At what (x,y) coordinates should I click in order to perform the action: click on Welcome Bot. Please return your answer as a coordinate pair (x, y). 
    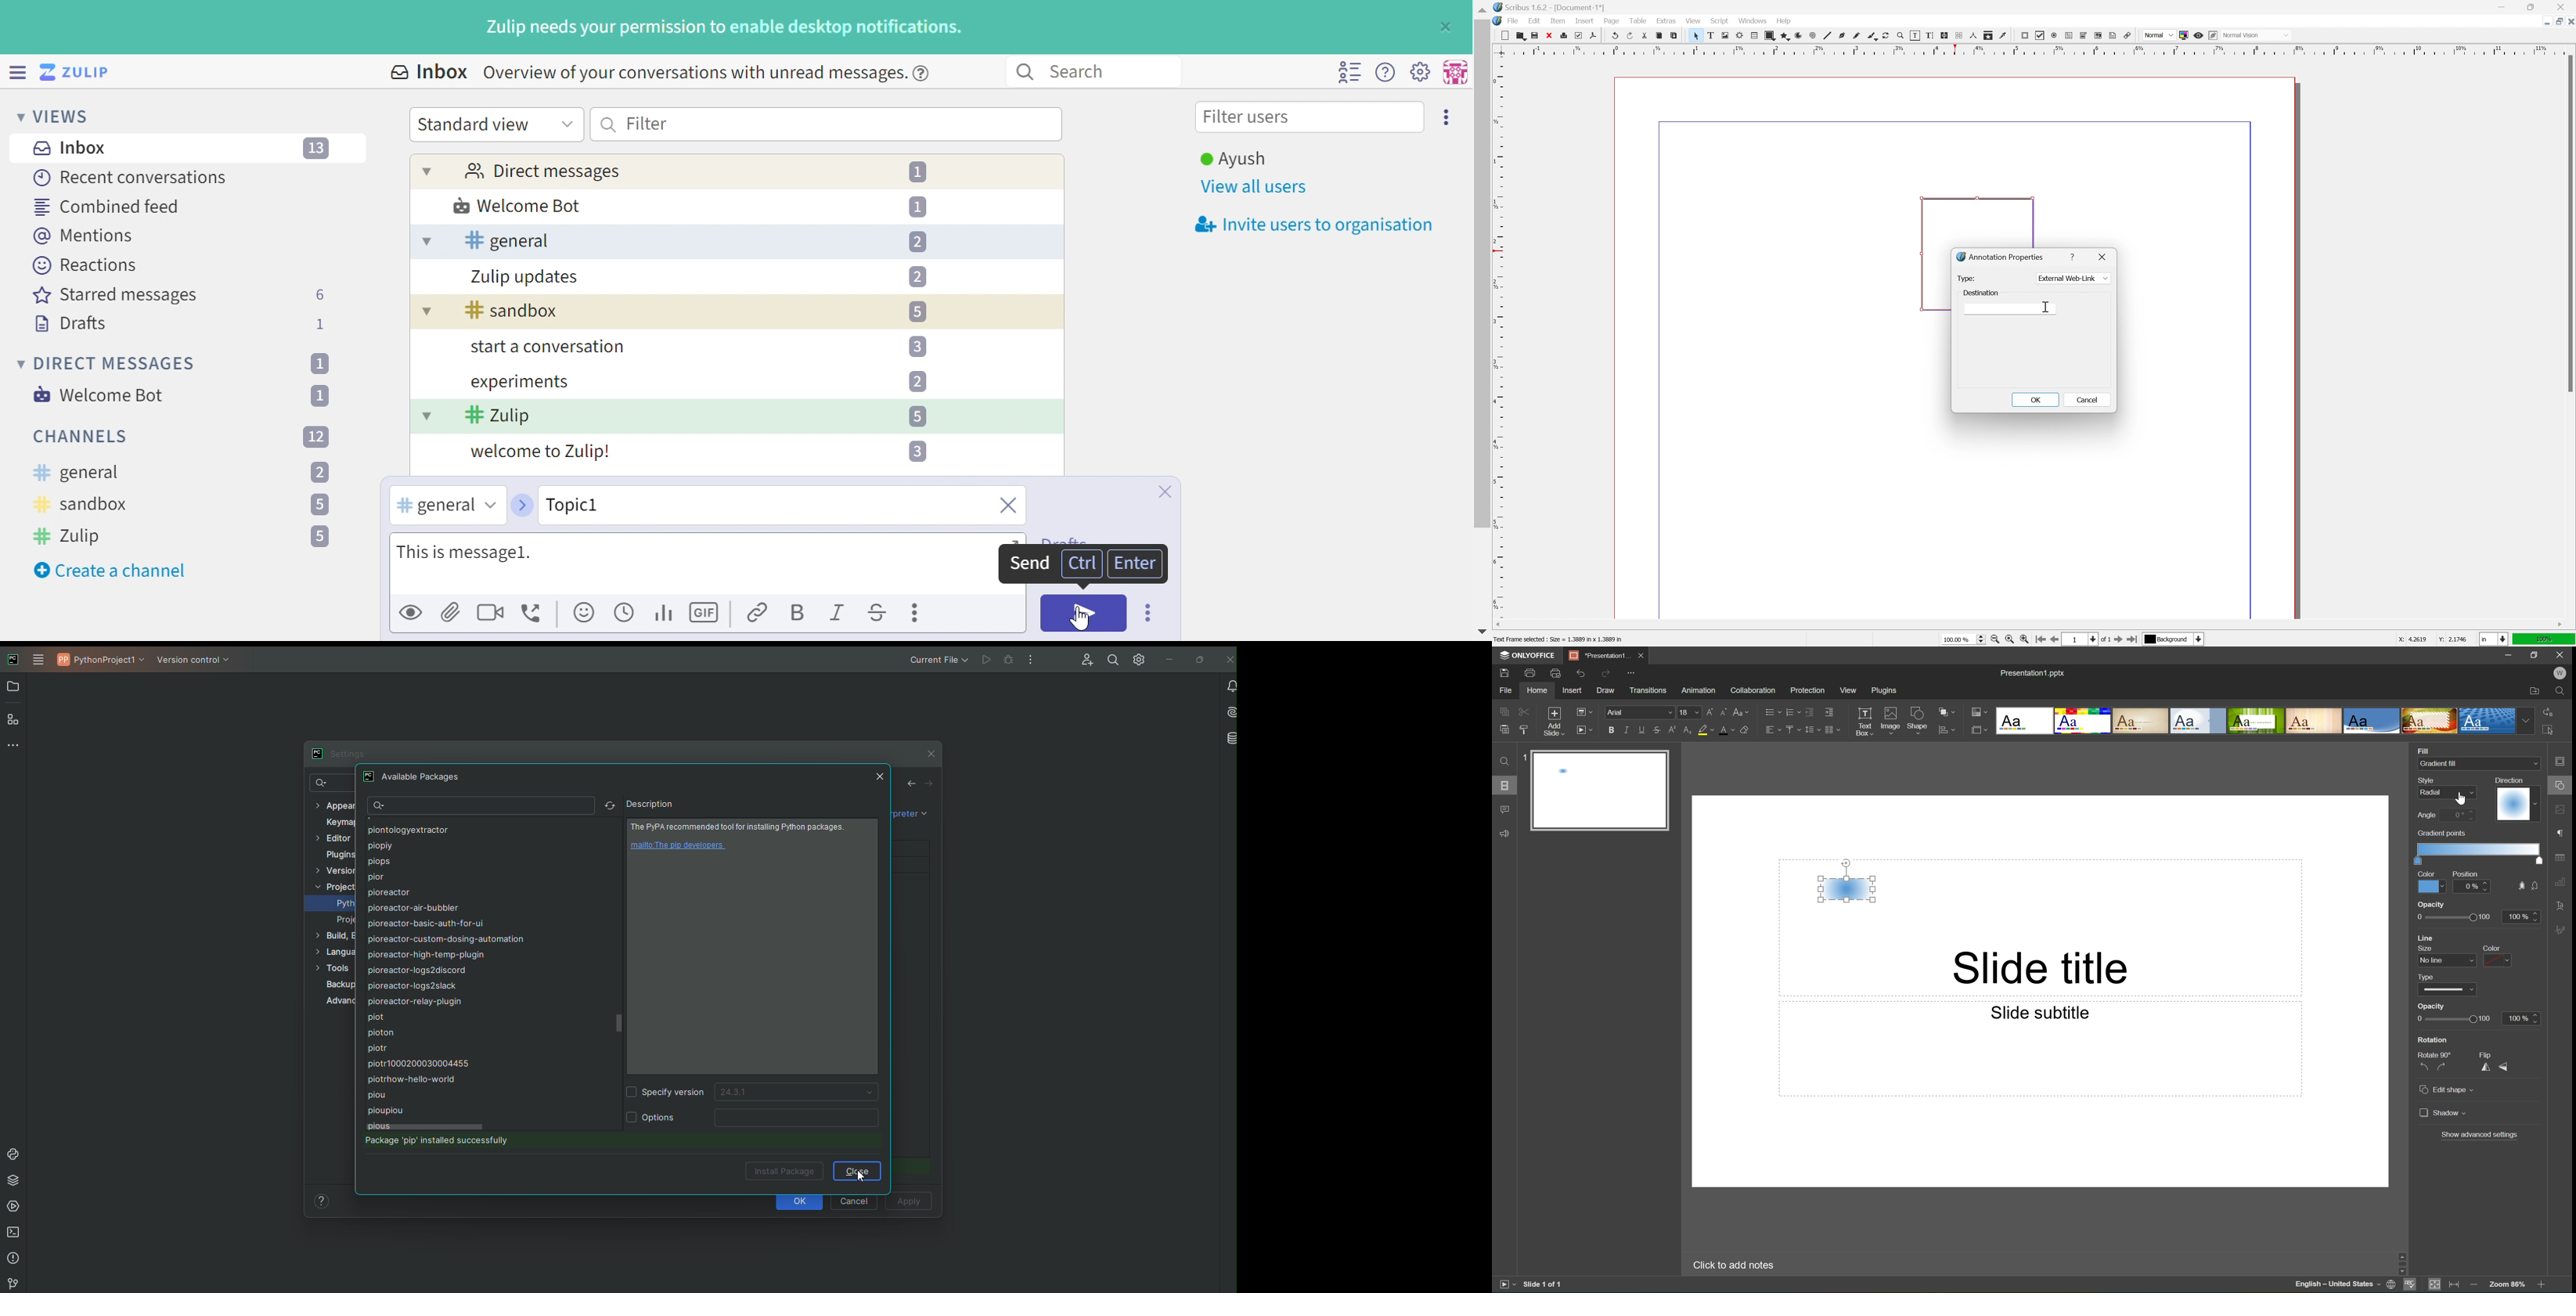
    Looking at the image, I should click on (100, 395).